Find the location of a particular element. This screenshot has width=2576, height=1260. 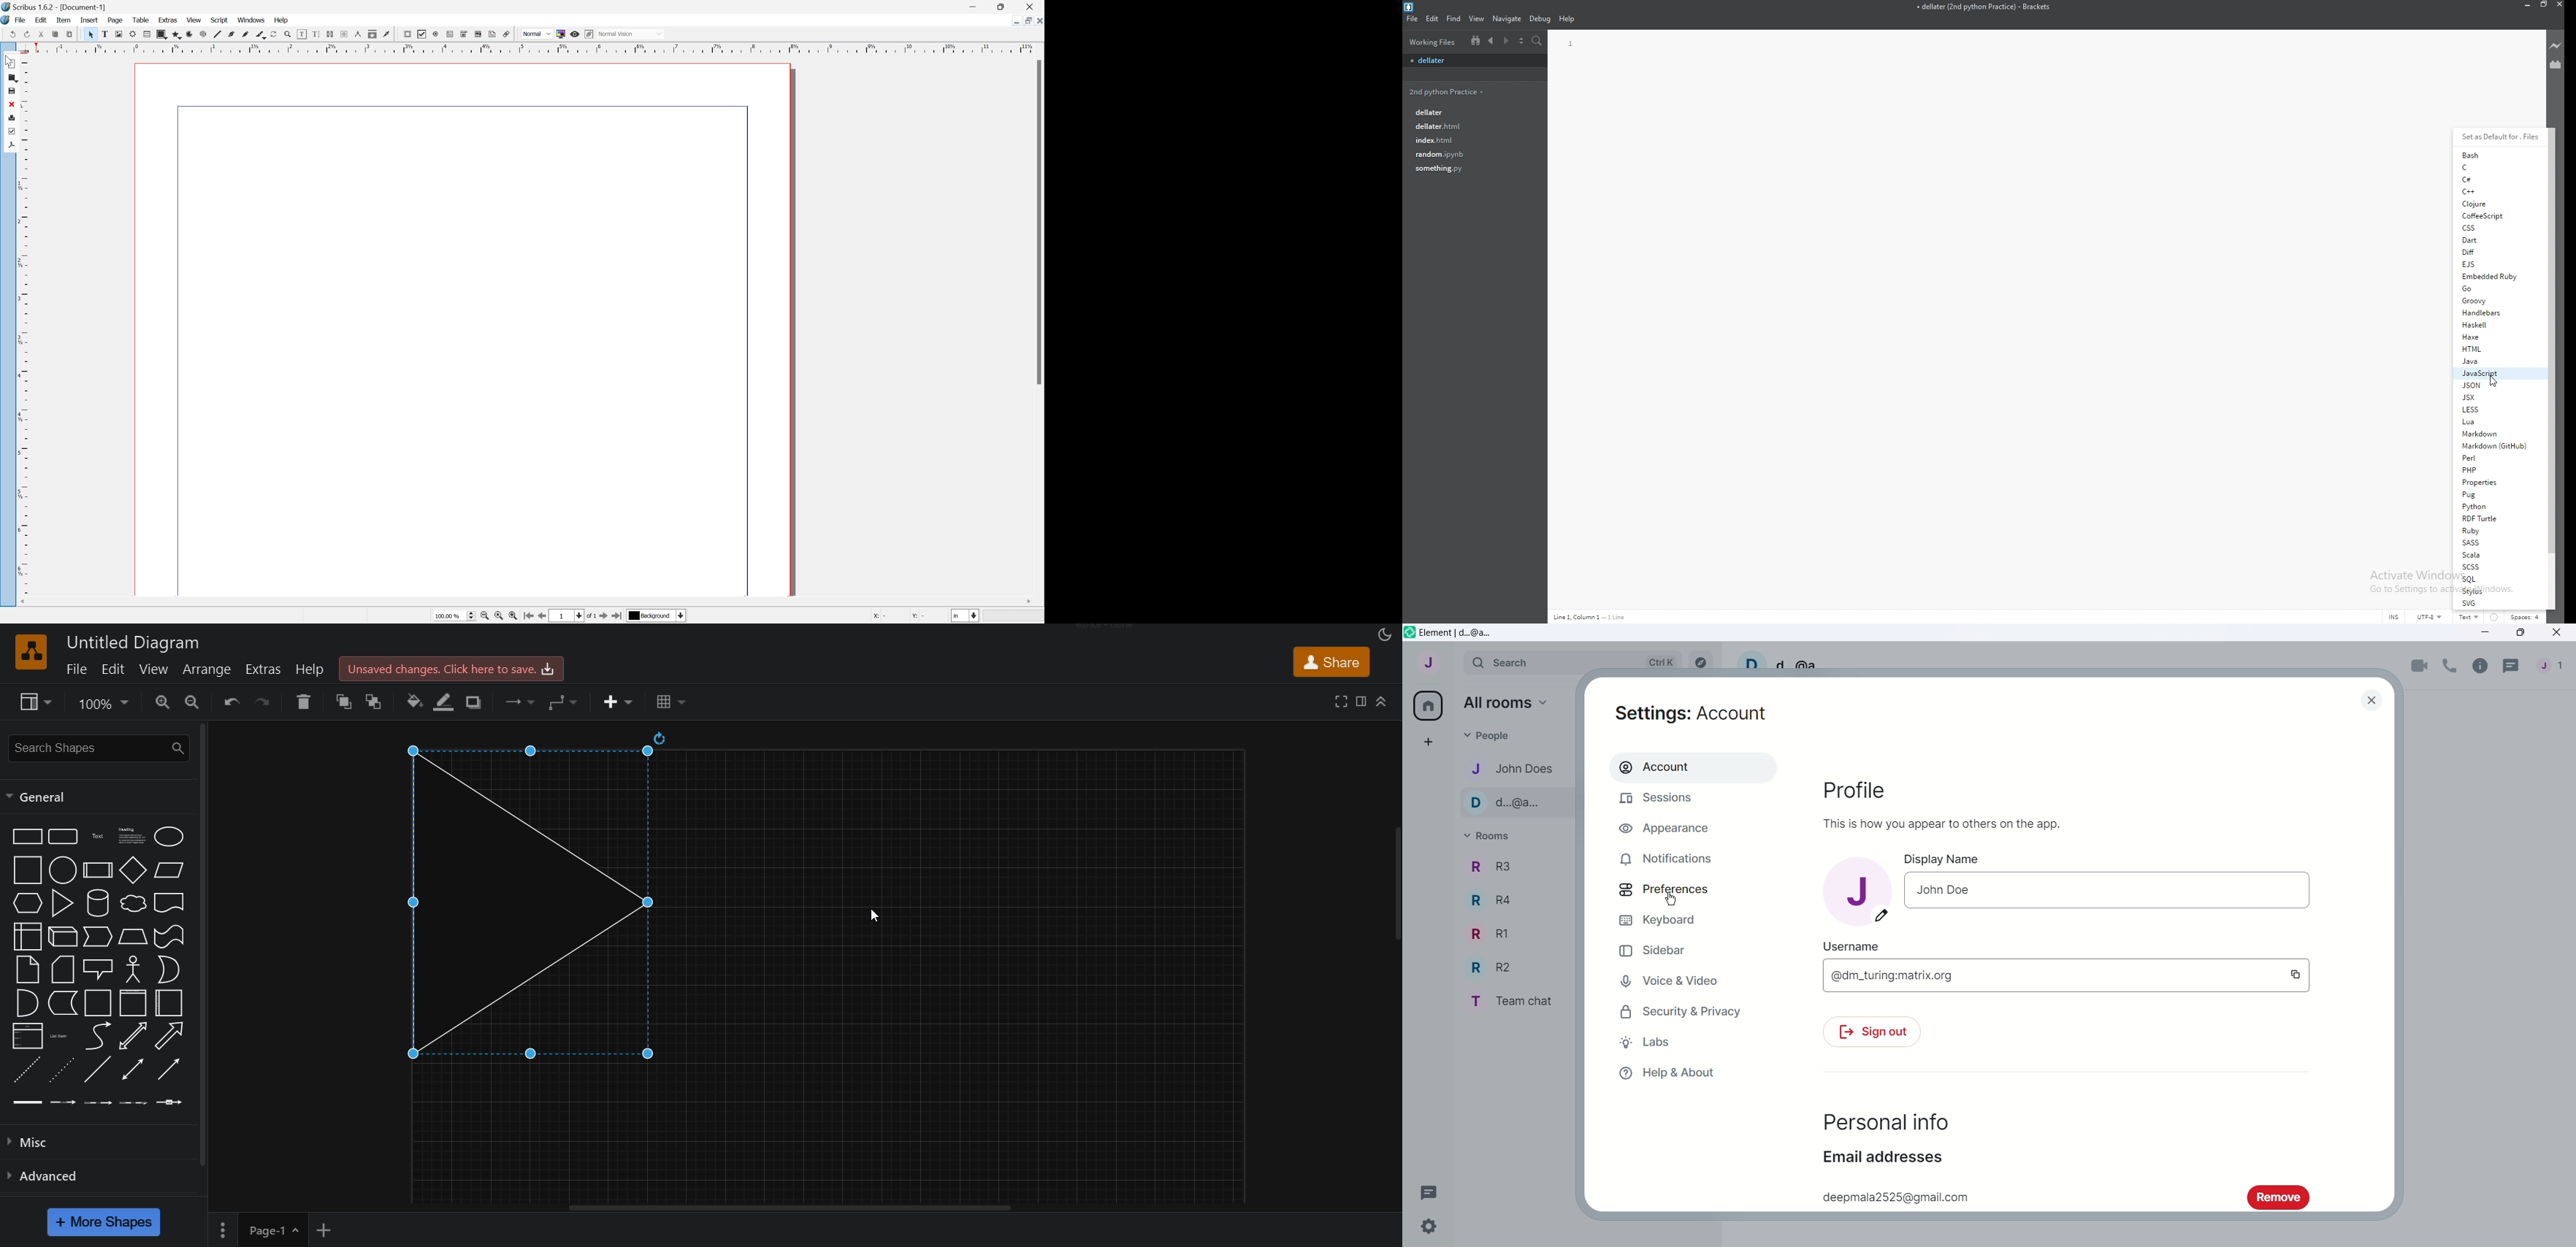

pug is located at coordinates (2495, 495).